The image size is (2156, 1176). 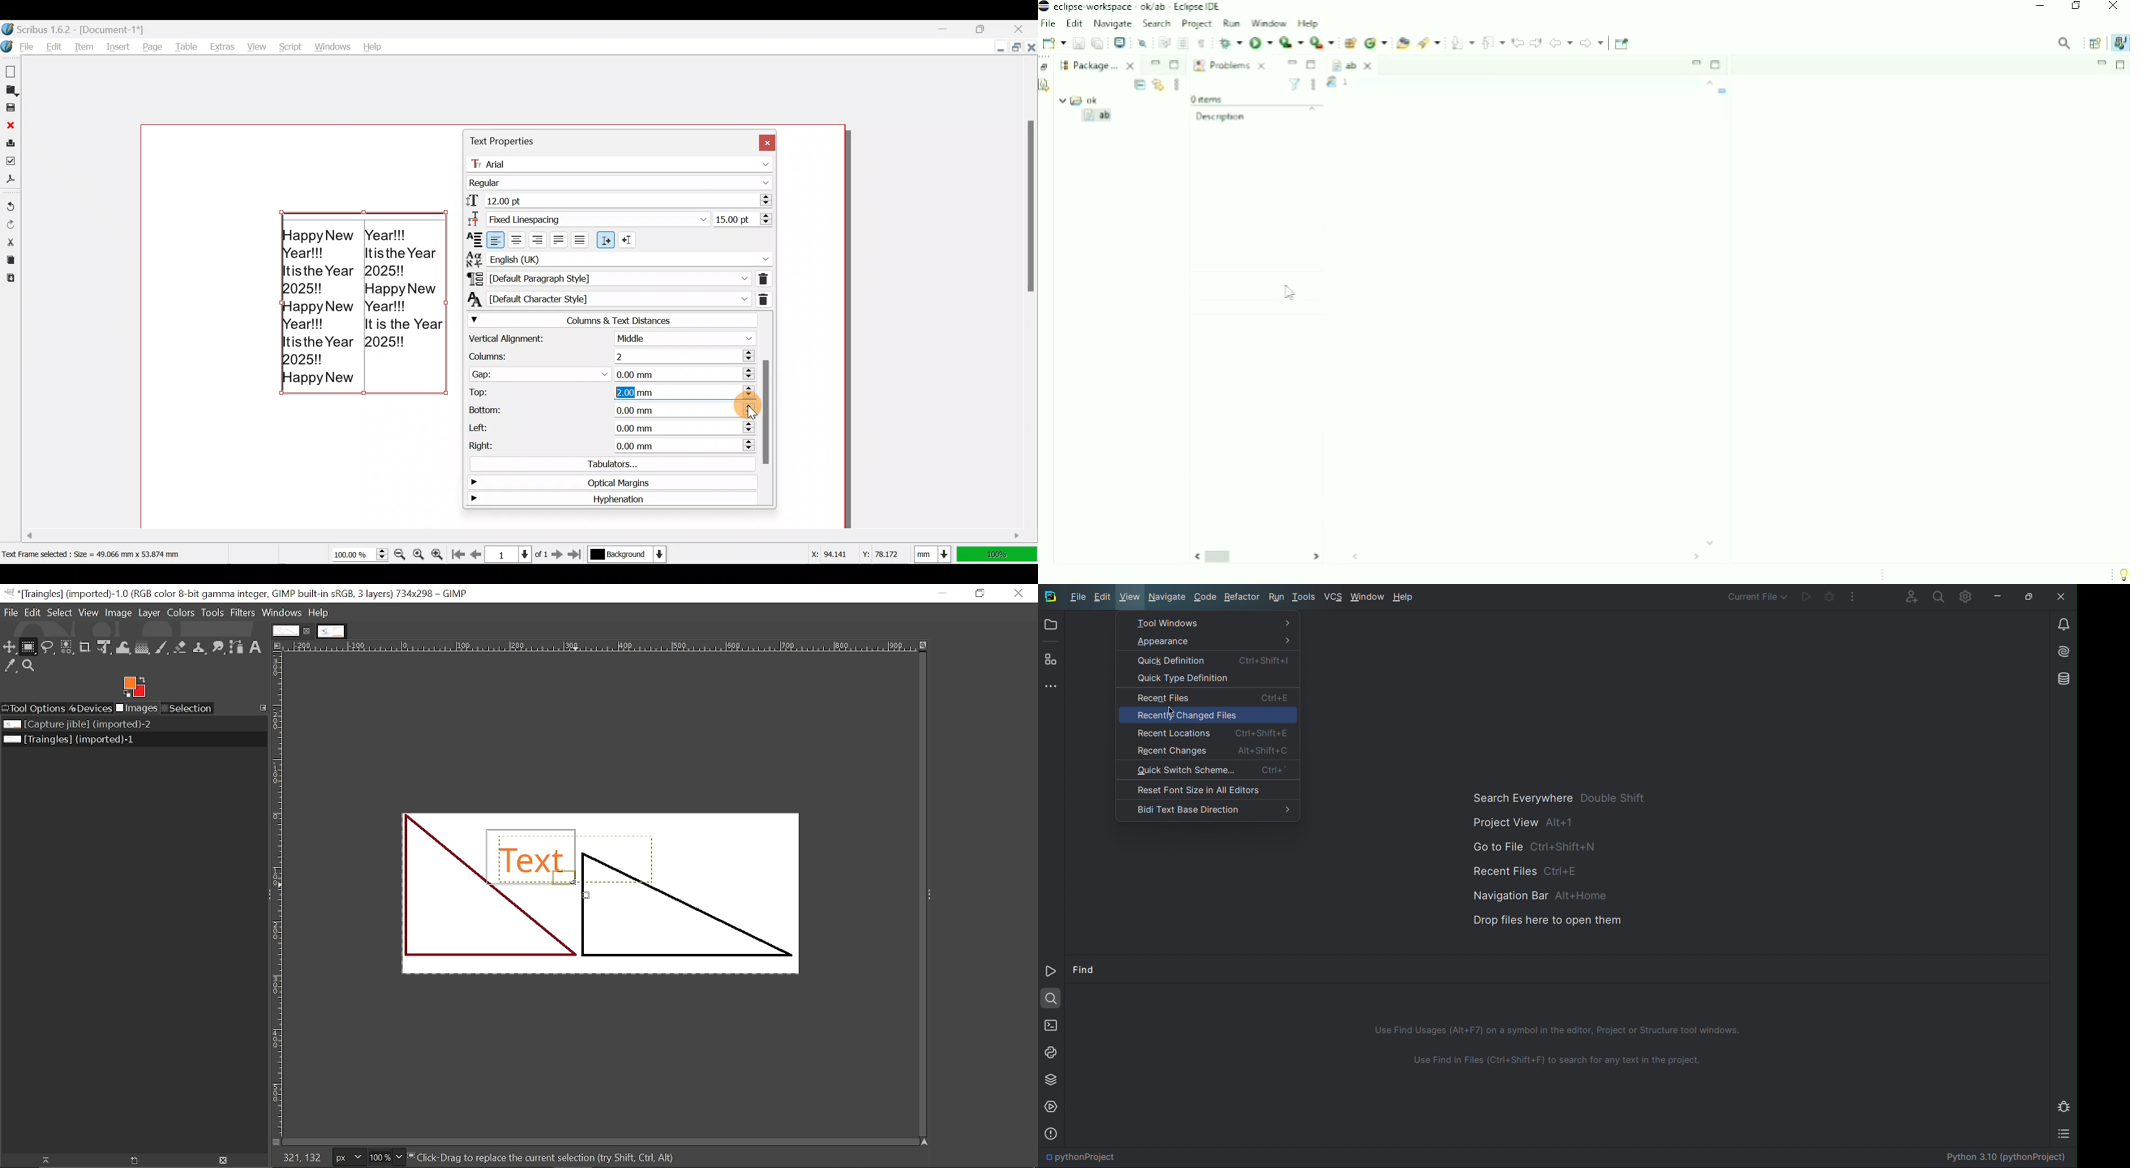 What do you see at coordinates (471, 239) in the screenshot?
I see `Text Alignment` at bounding box center [471, 239].